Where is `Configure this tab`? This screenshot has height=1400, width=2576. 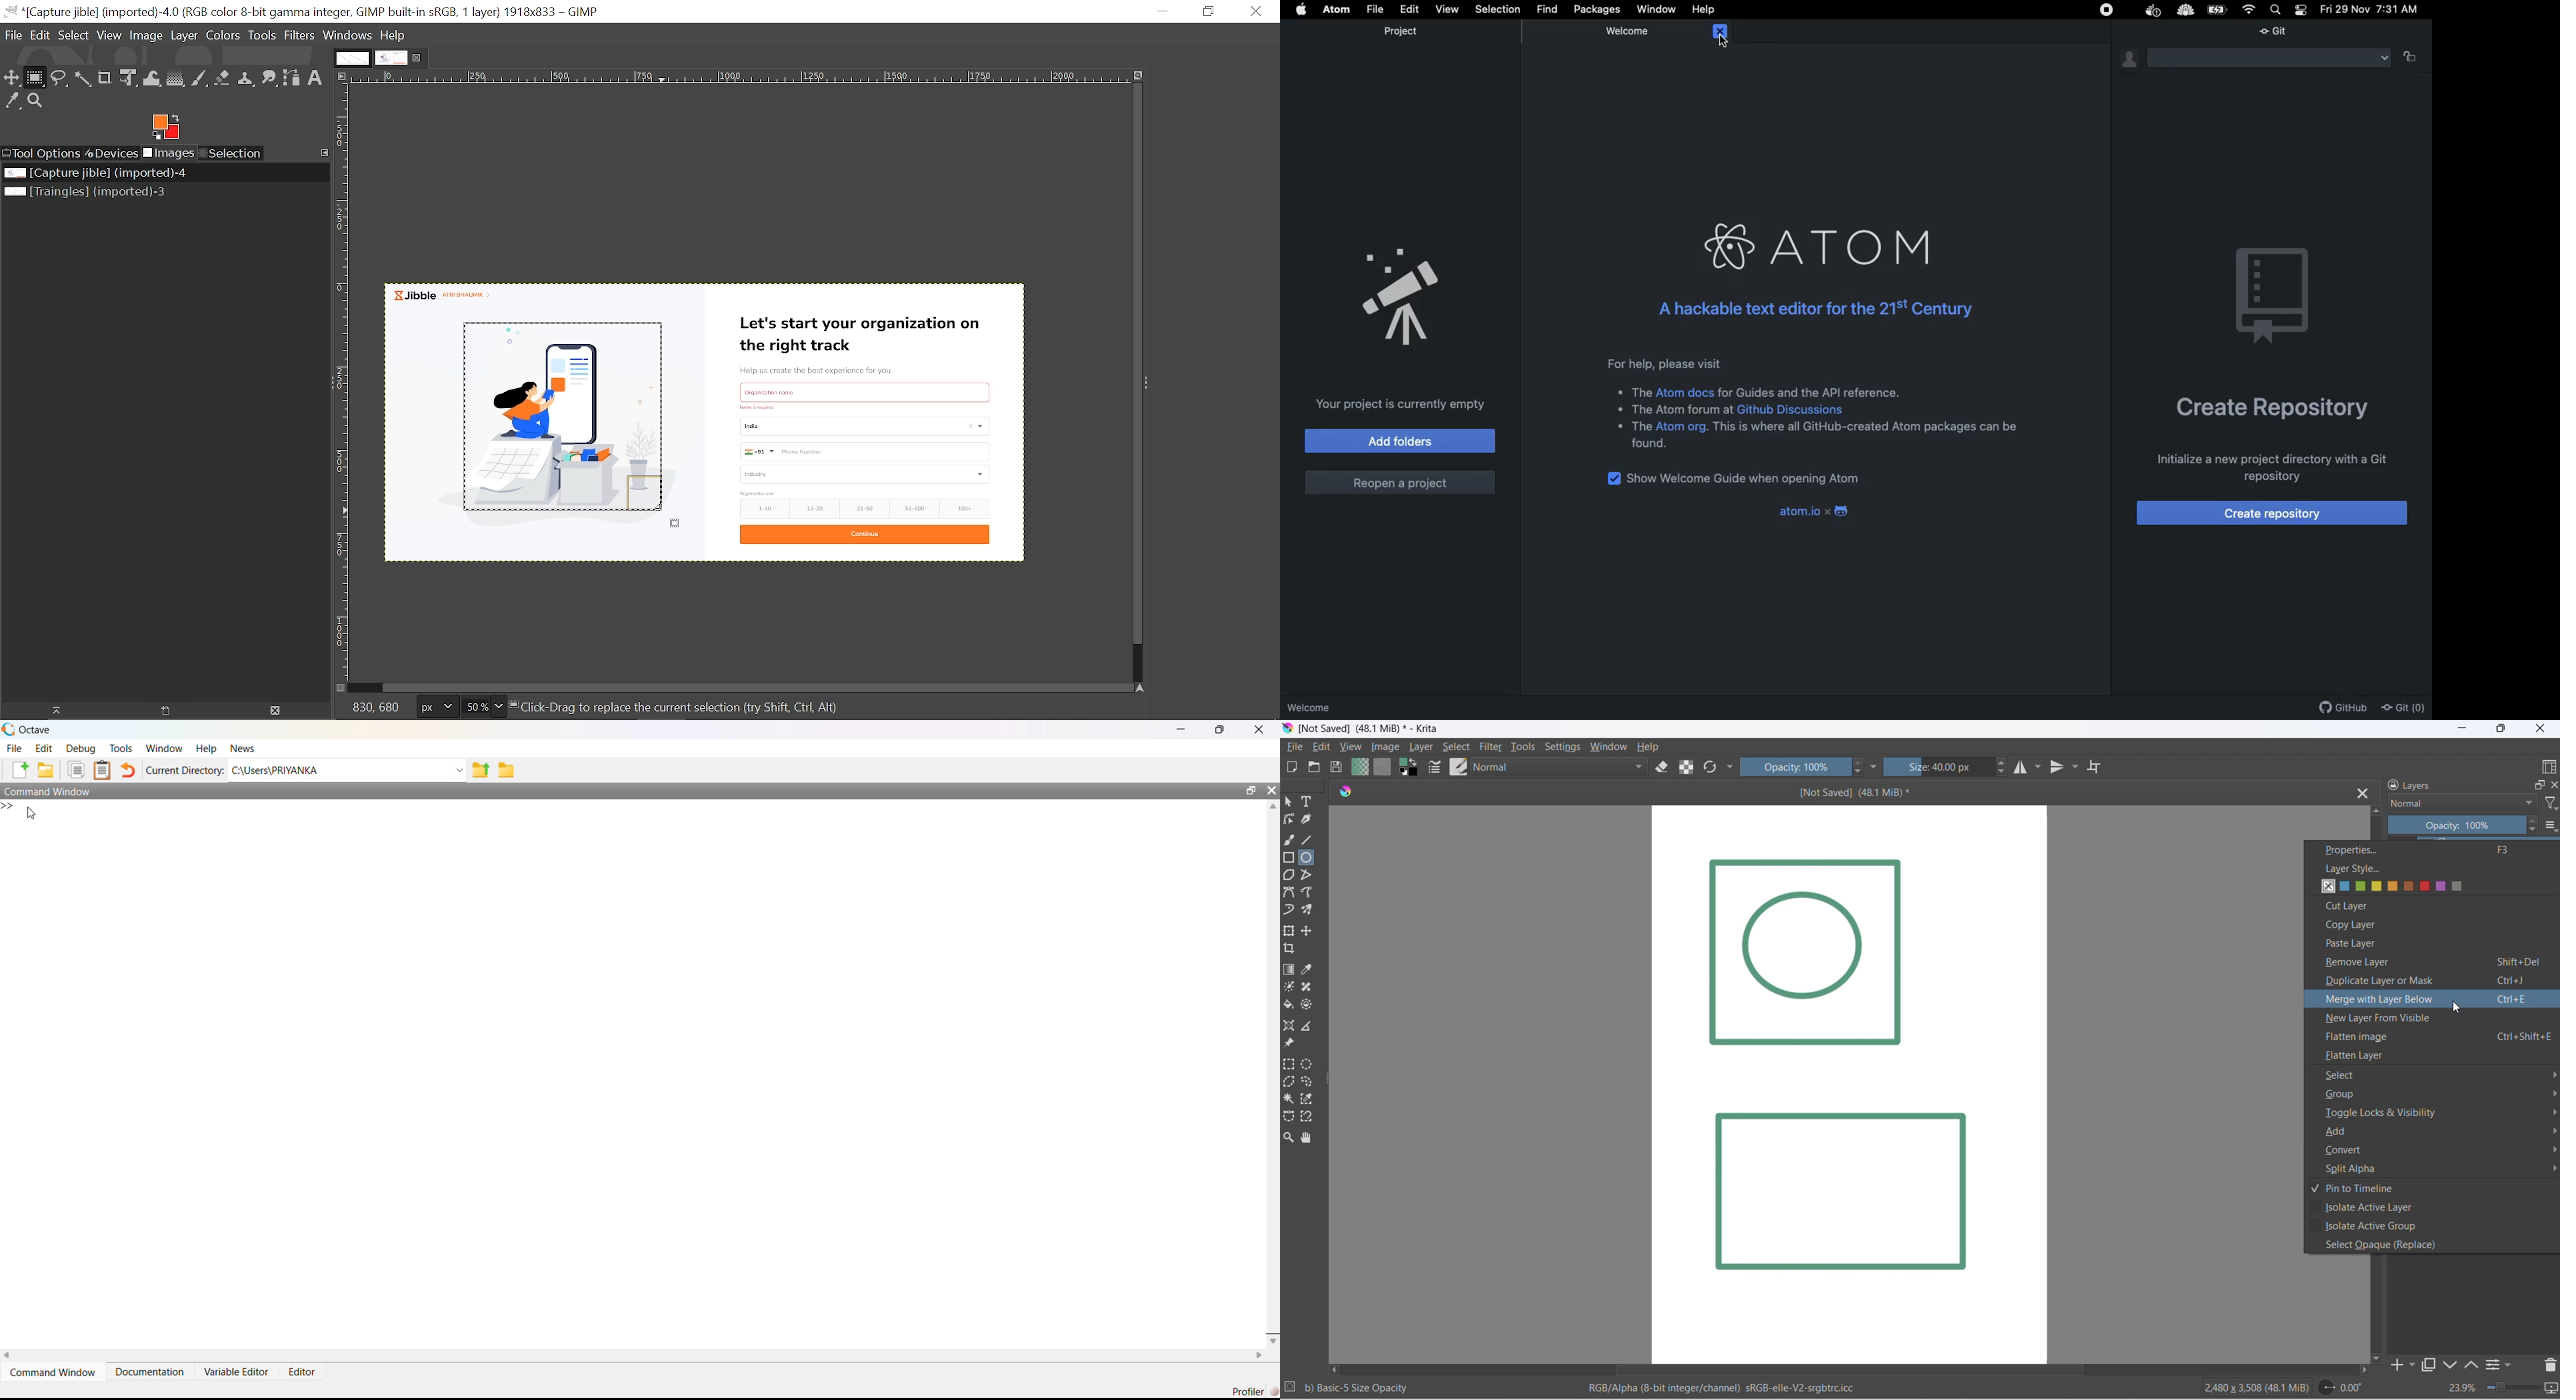
Configure this tab is located at coordinates (324, 153).